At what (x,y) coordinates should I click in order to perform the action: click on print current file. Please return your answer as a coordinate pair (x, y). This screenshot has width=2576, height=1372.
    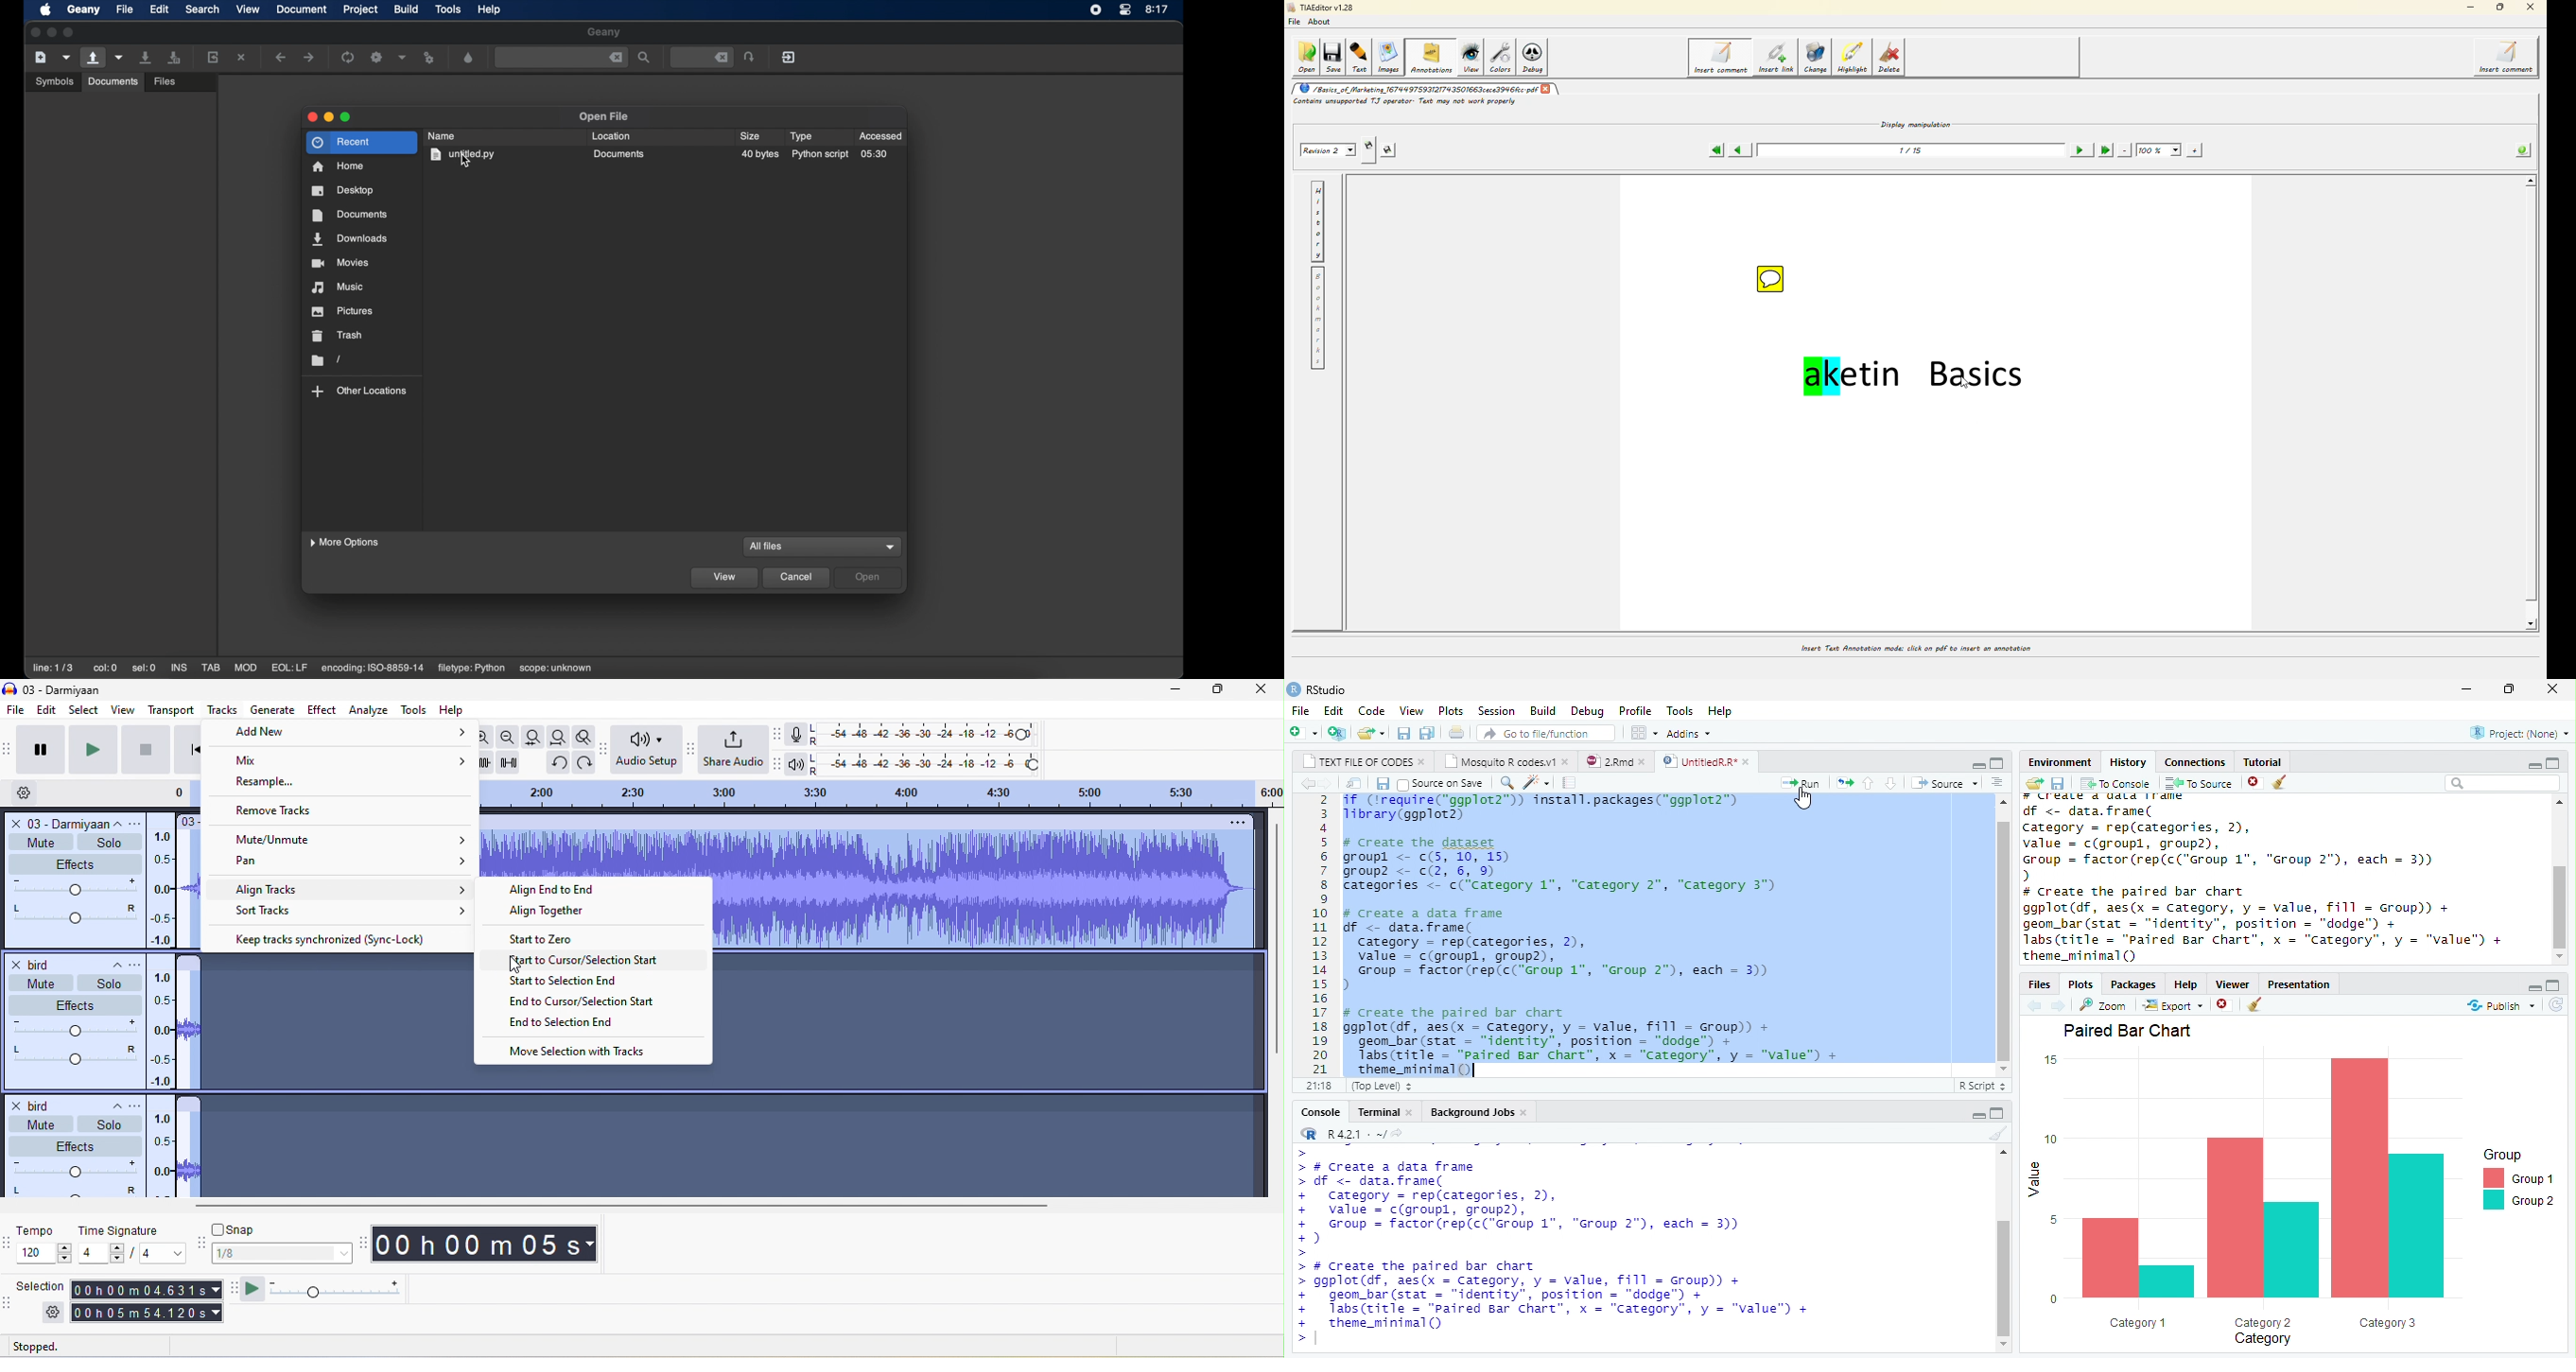
    Looking at the image, I should click on (1459, 733).